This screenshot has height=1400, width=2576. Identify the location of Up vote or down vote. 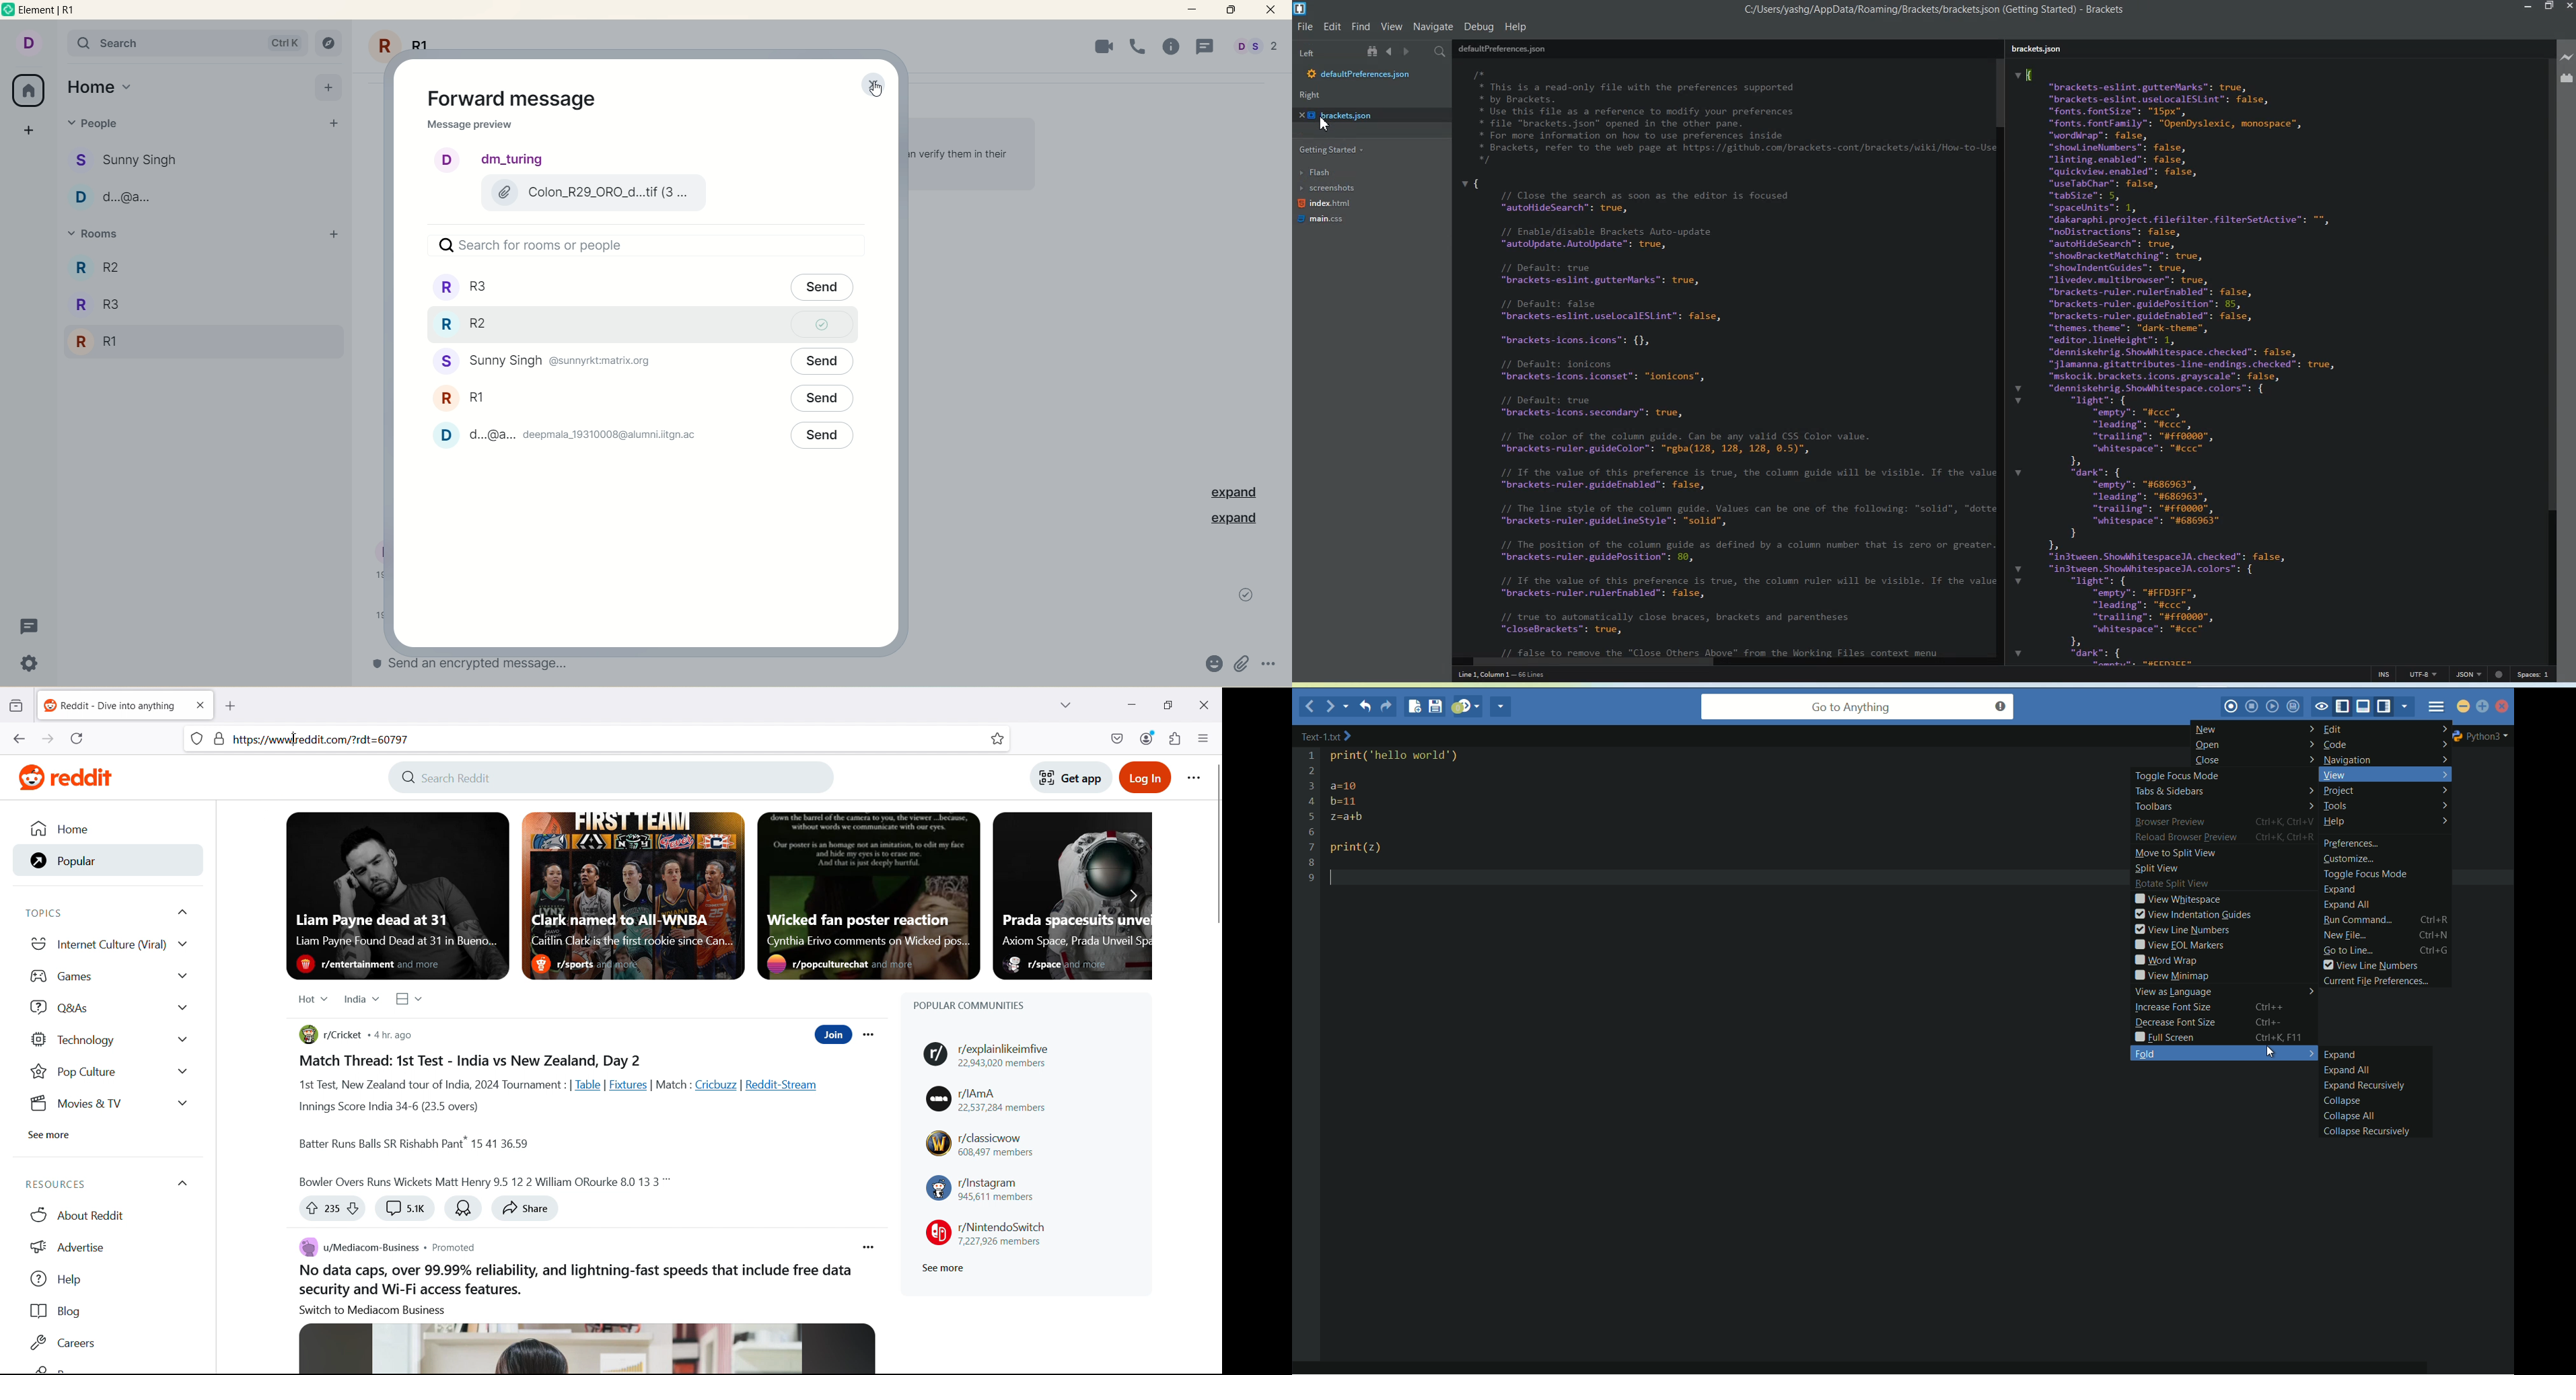
(332, 1209).